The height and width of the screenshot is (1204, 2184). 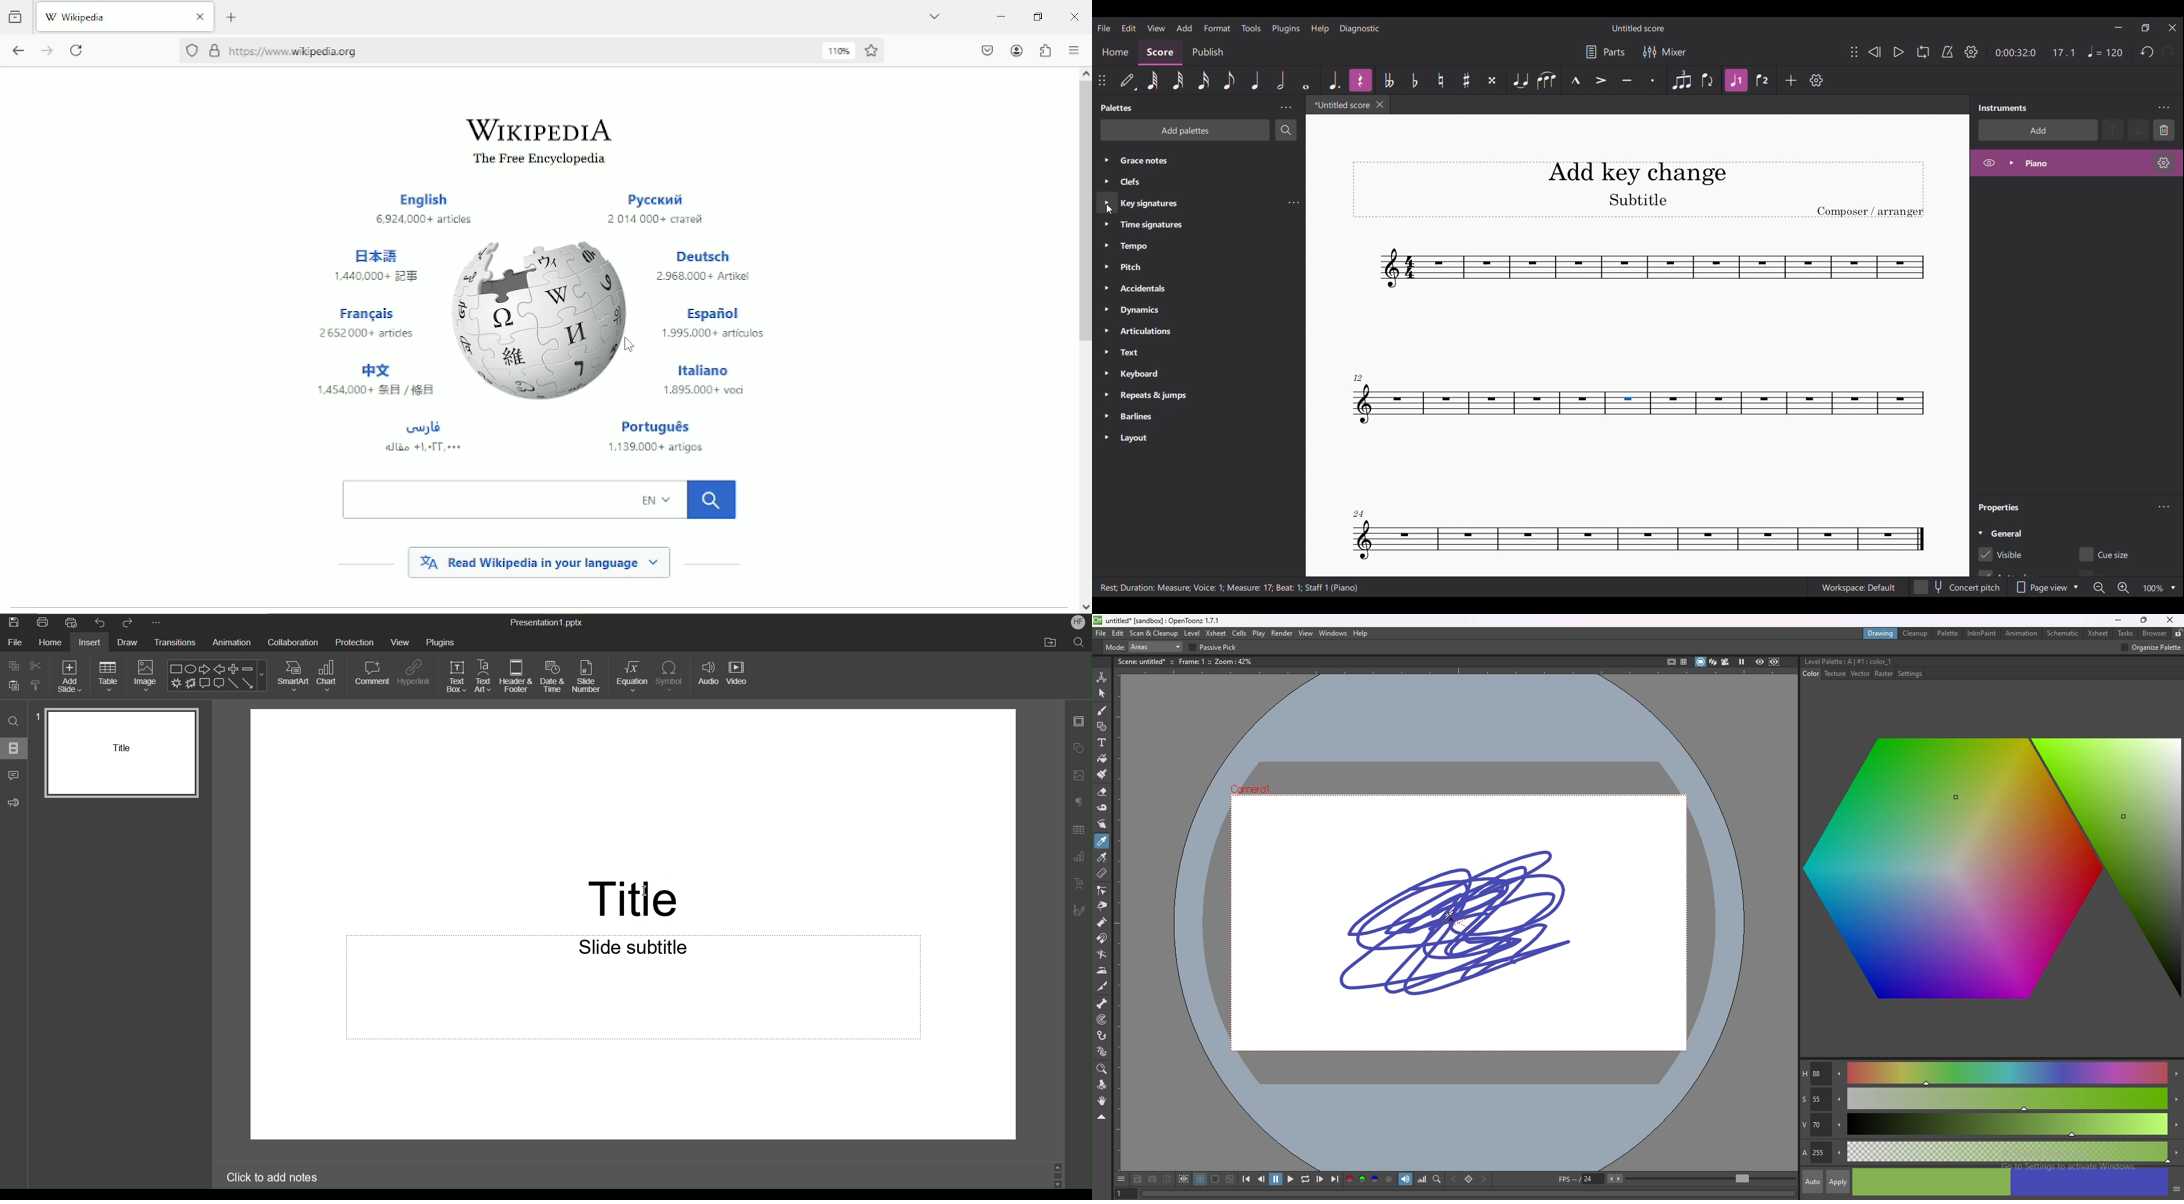 What do you see at coordinates (295, 644) in the screenshot?
I see `Collaboration` at bounding box center [295, 644].